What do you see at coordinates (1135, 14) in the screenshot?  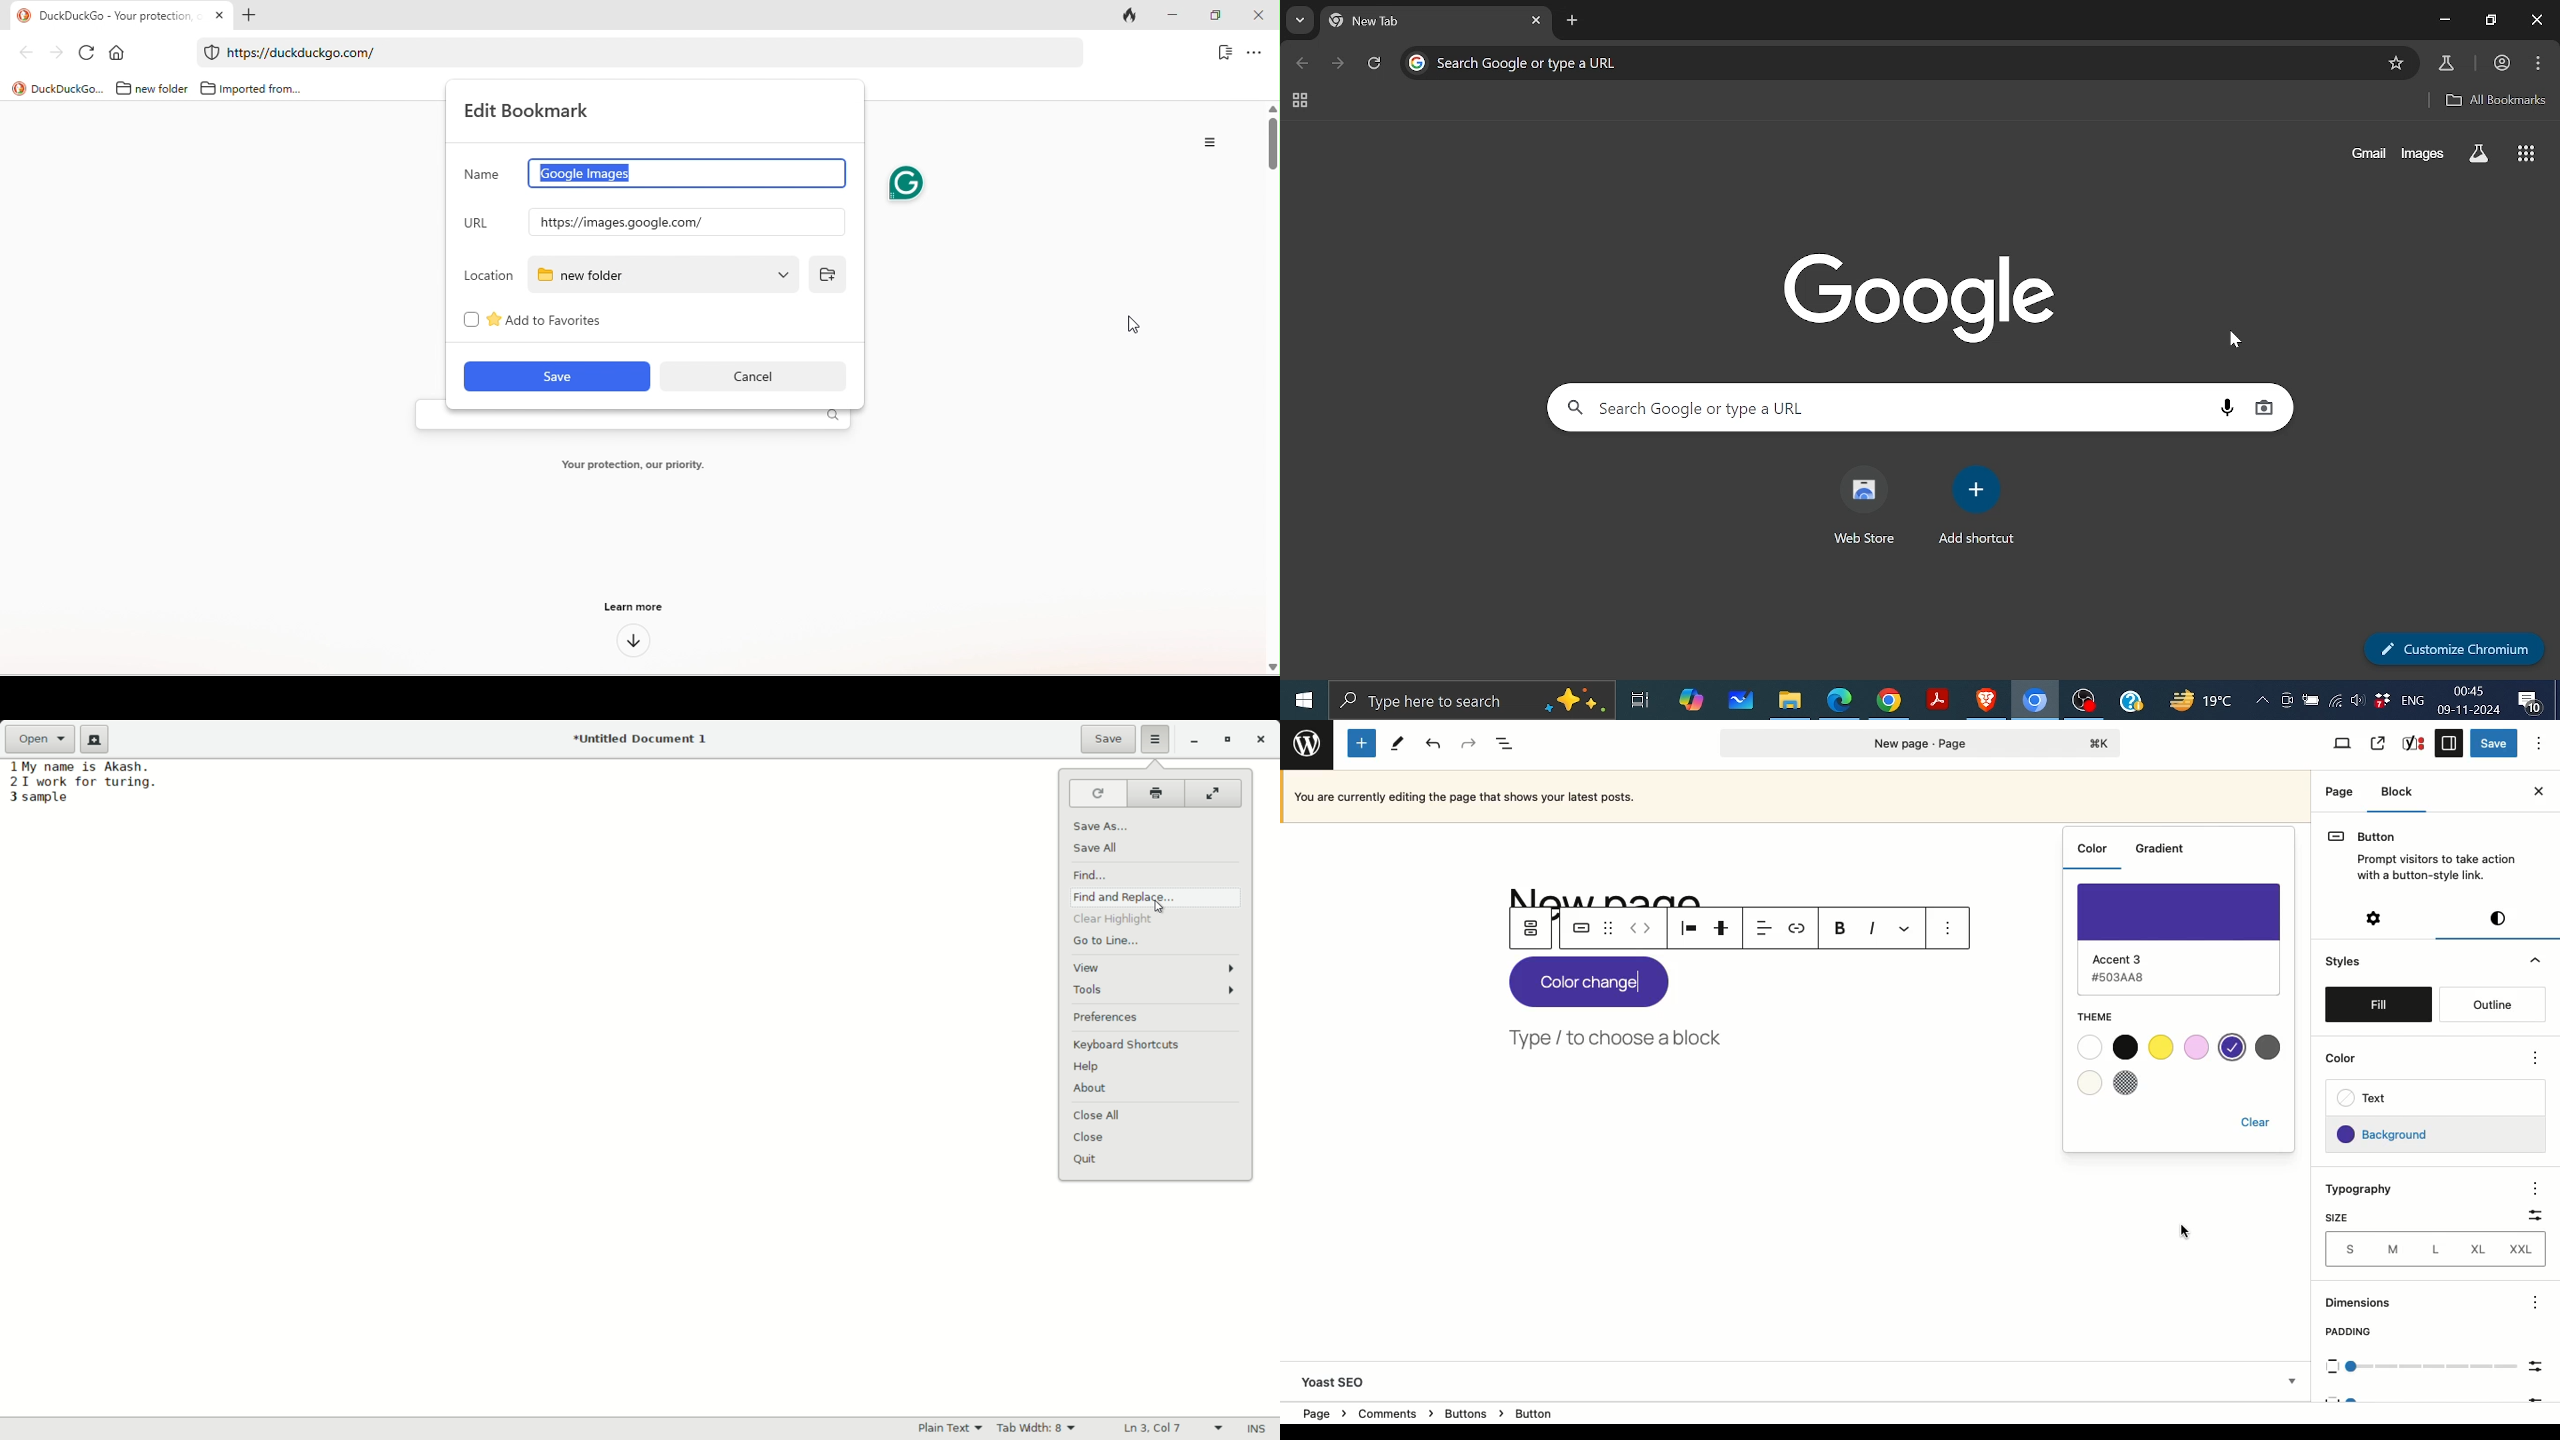 I see `track tab` at bounding box center [1135, 14].